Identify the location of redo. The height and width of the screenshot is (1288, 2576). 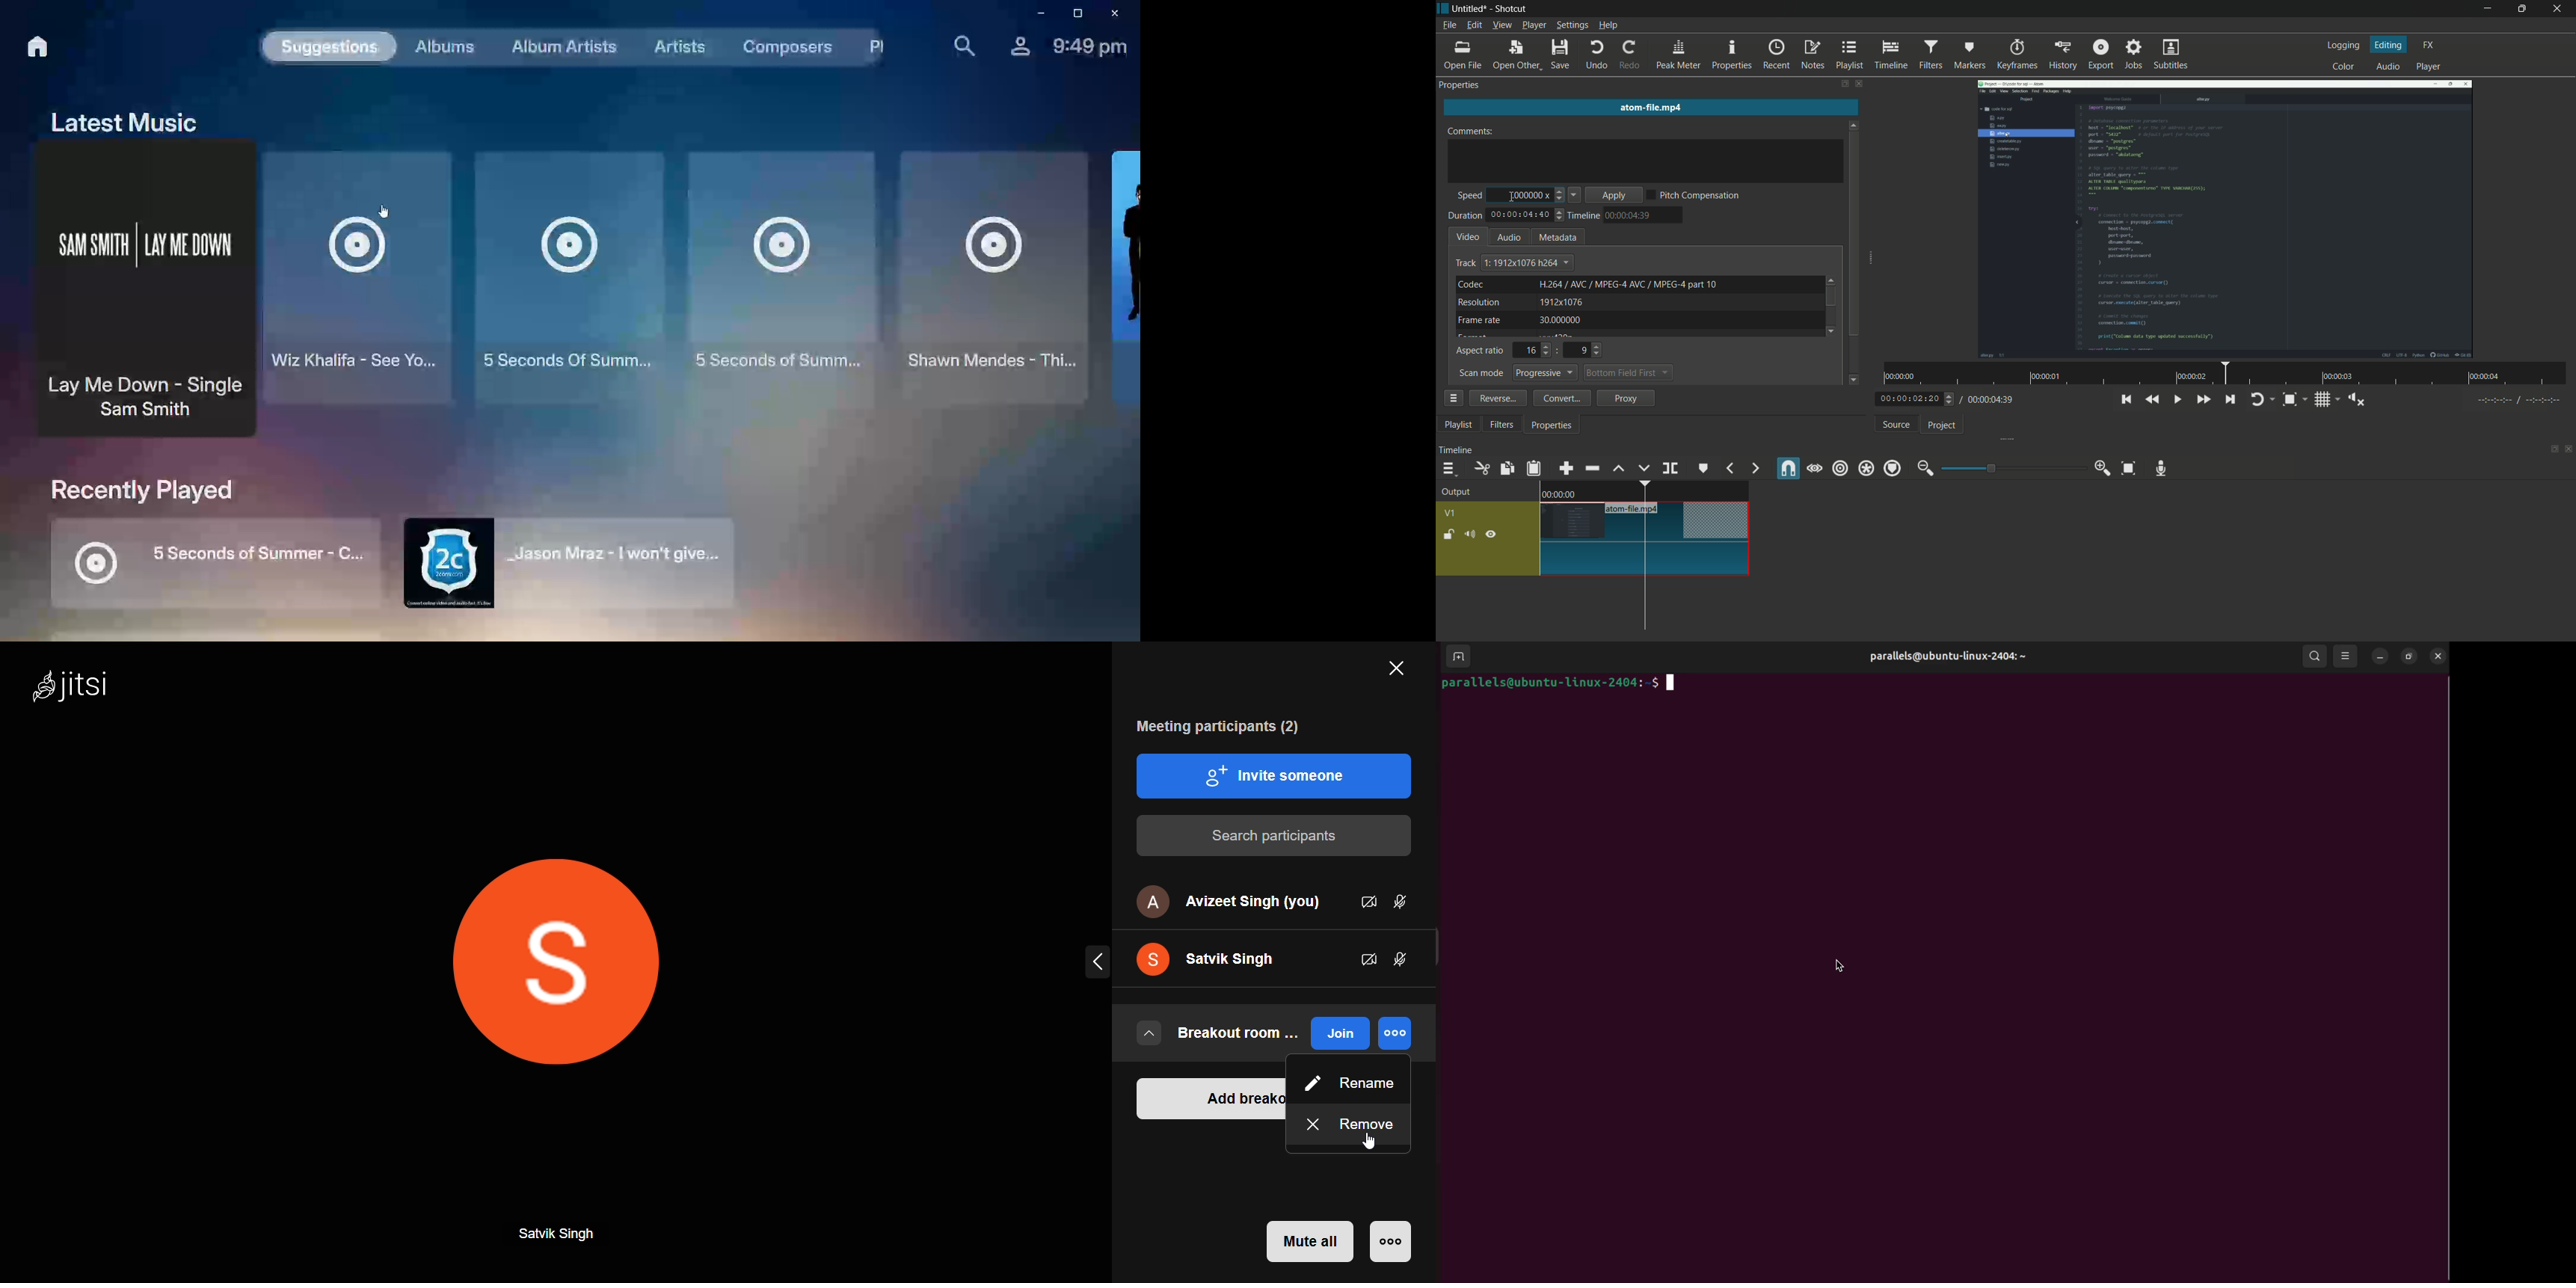
(1631, 55).